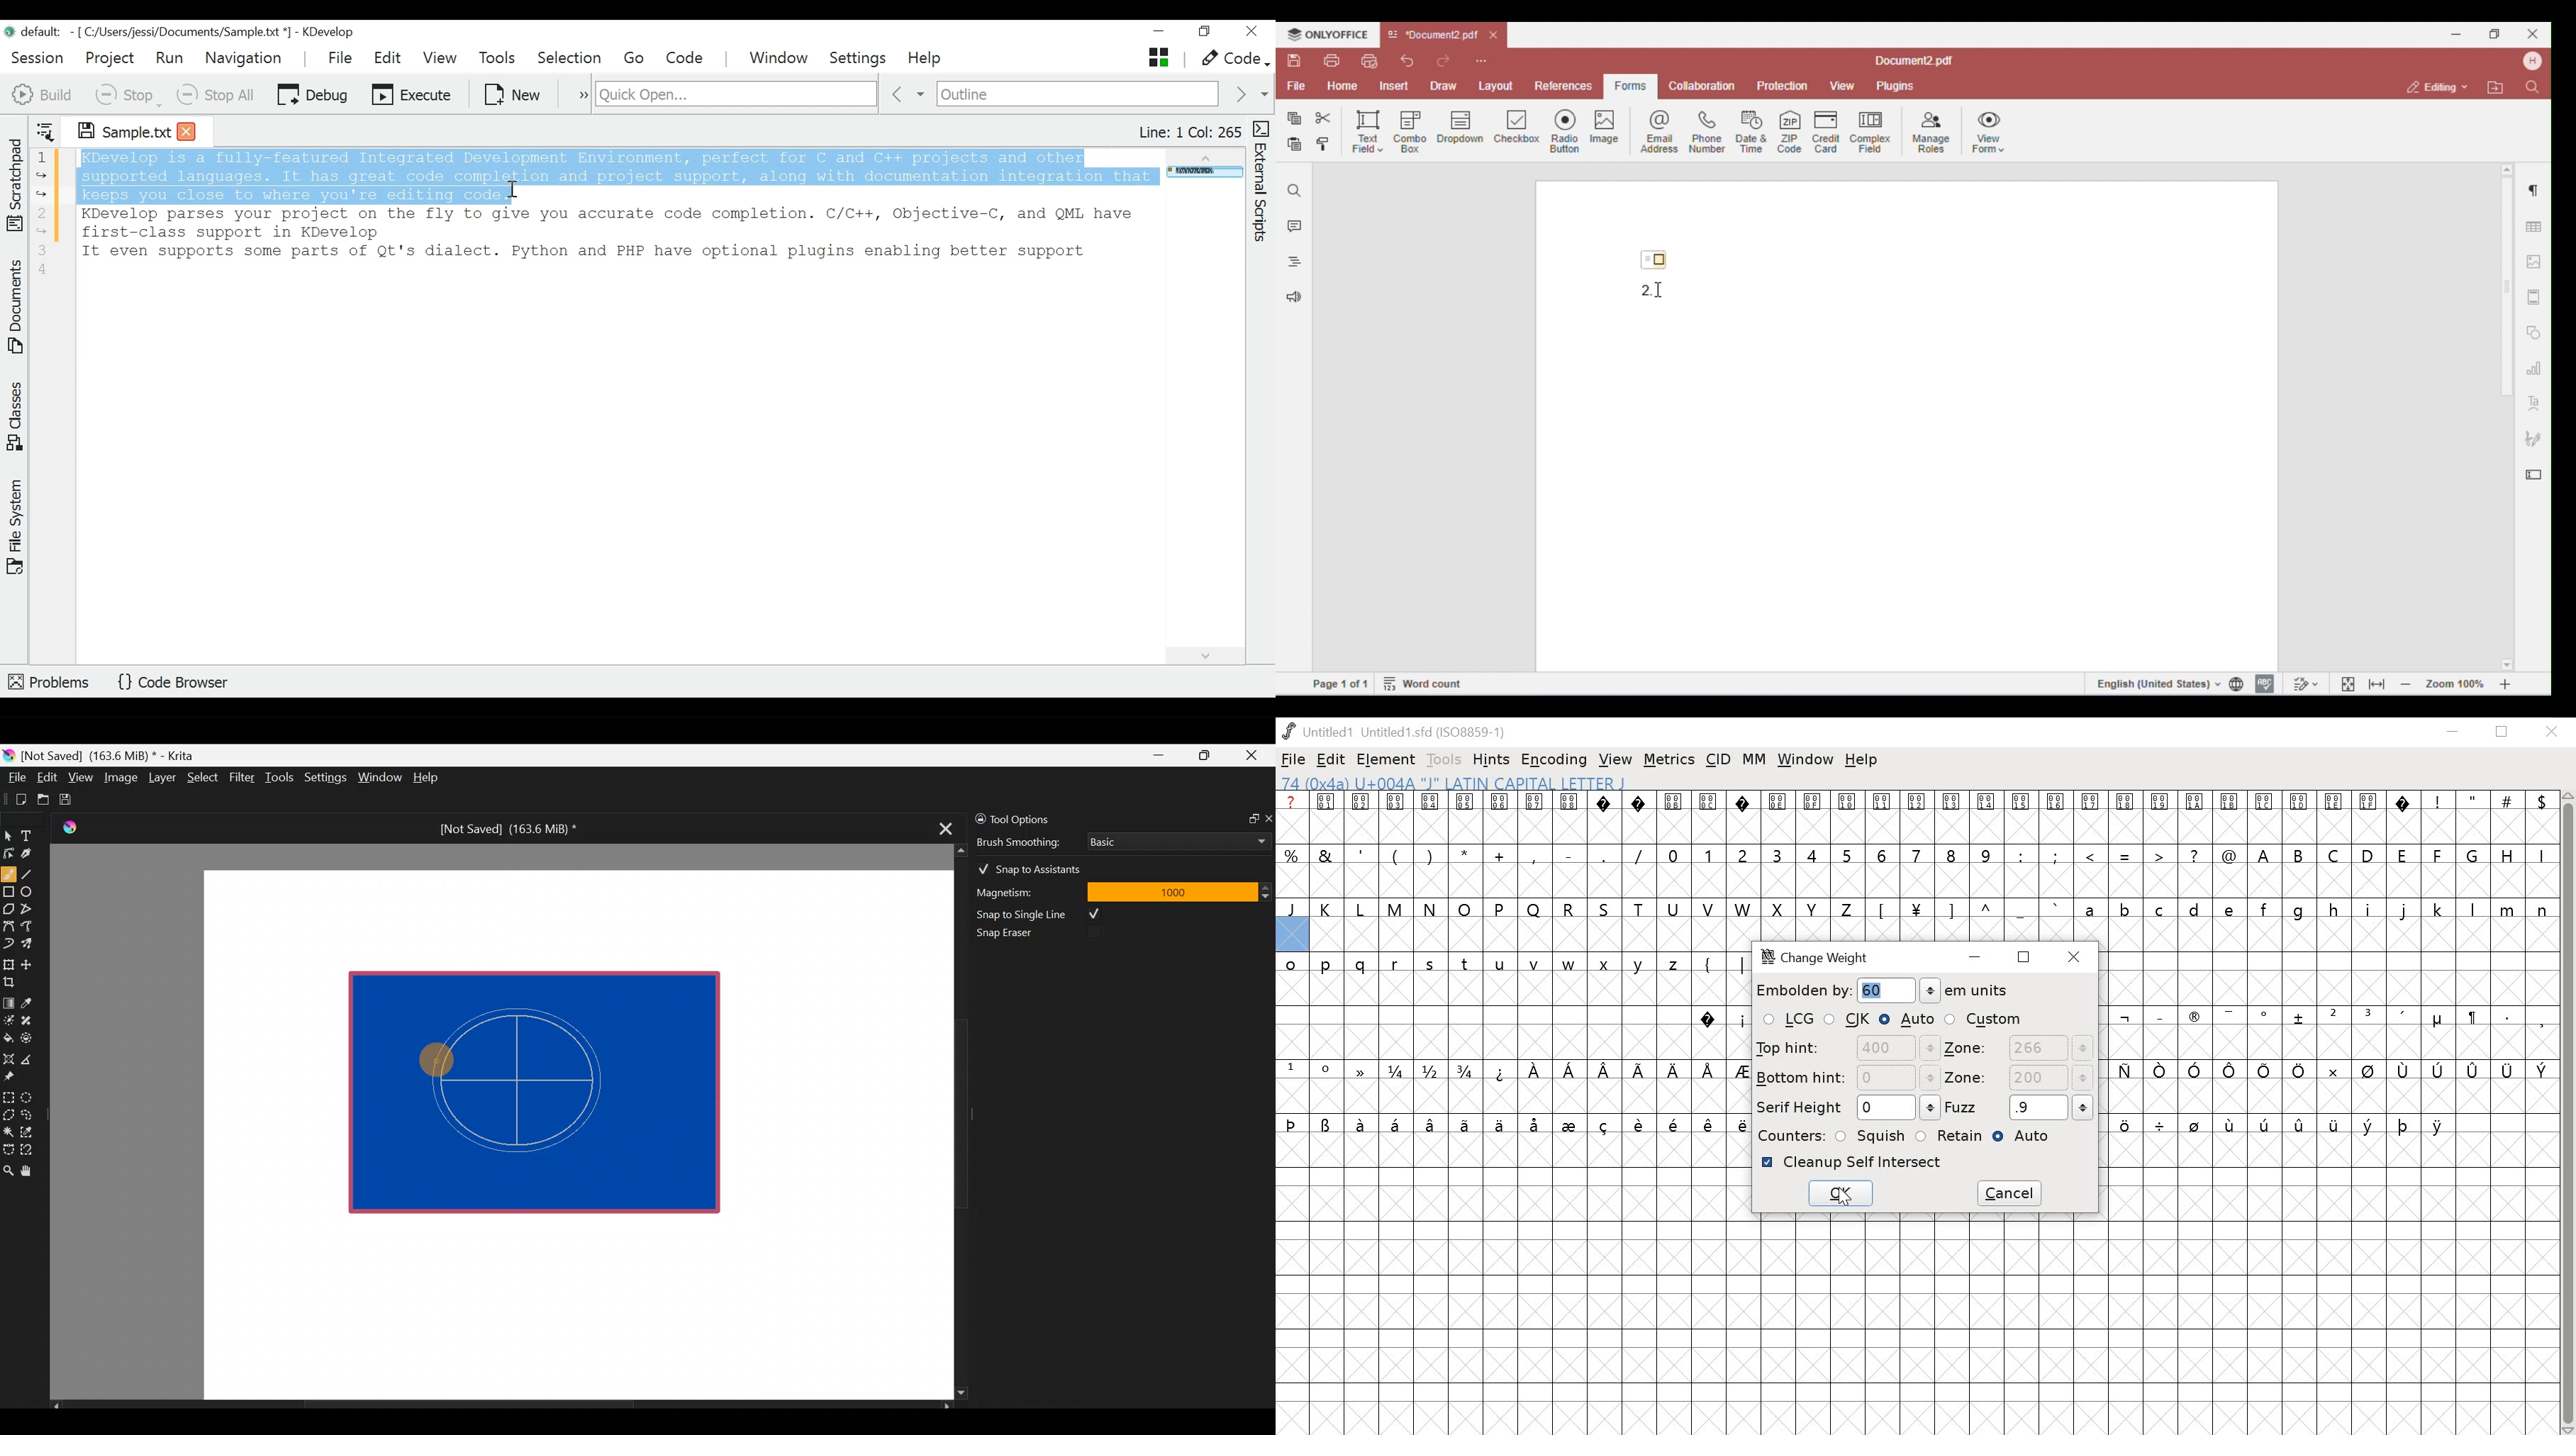 This screenshot has width=2576, height=1456. What do you see at coordinates (1829, 854) in the screenshot?
I see `numbers` at bounding box center [1829, 854].